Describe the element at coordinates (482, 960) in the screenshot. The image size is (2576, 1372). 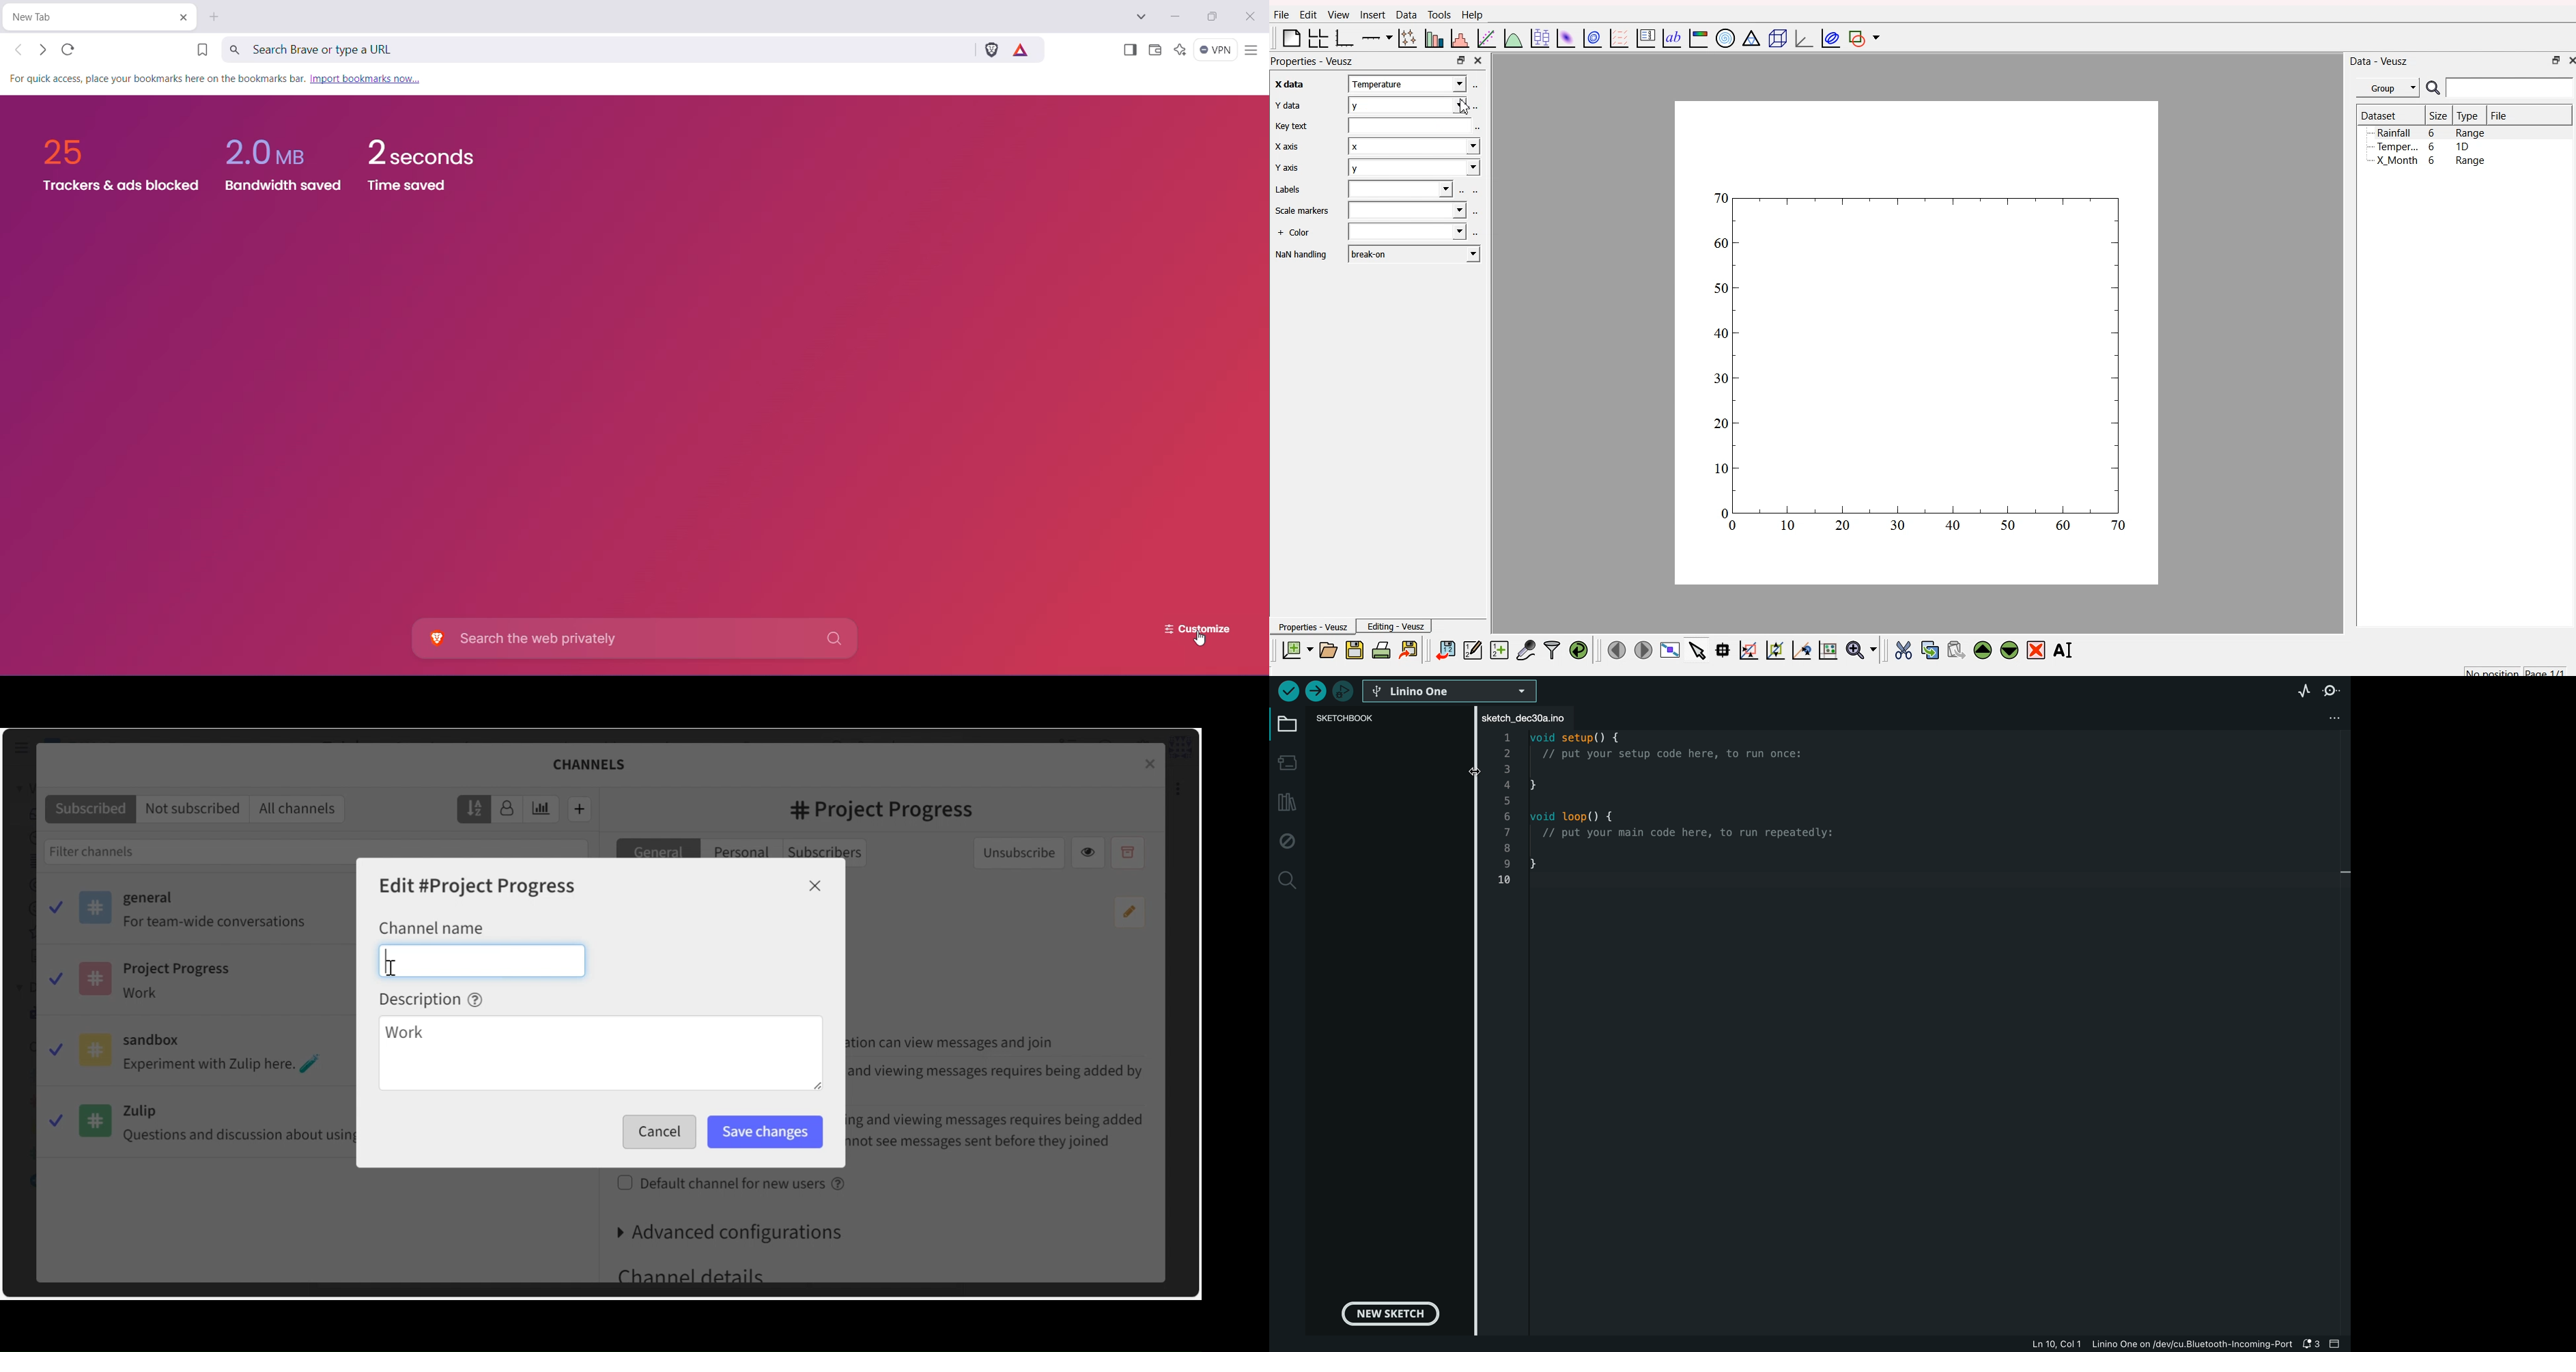
I see `Channel name Field` at that location.